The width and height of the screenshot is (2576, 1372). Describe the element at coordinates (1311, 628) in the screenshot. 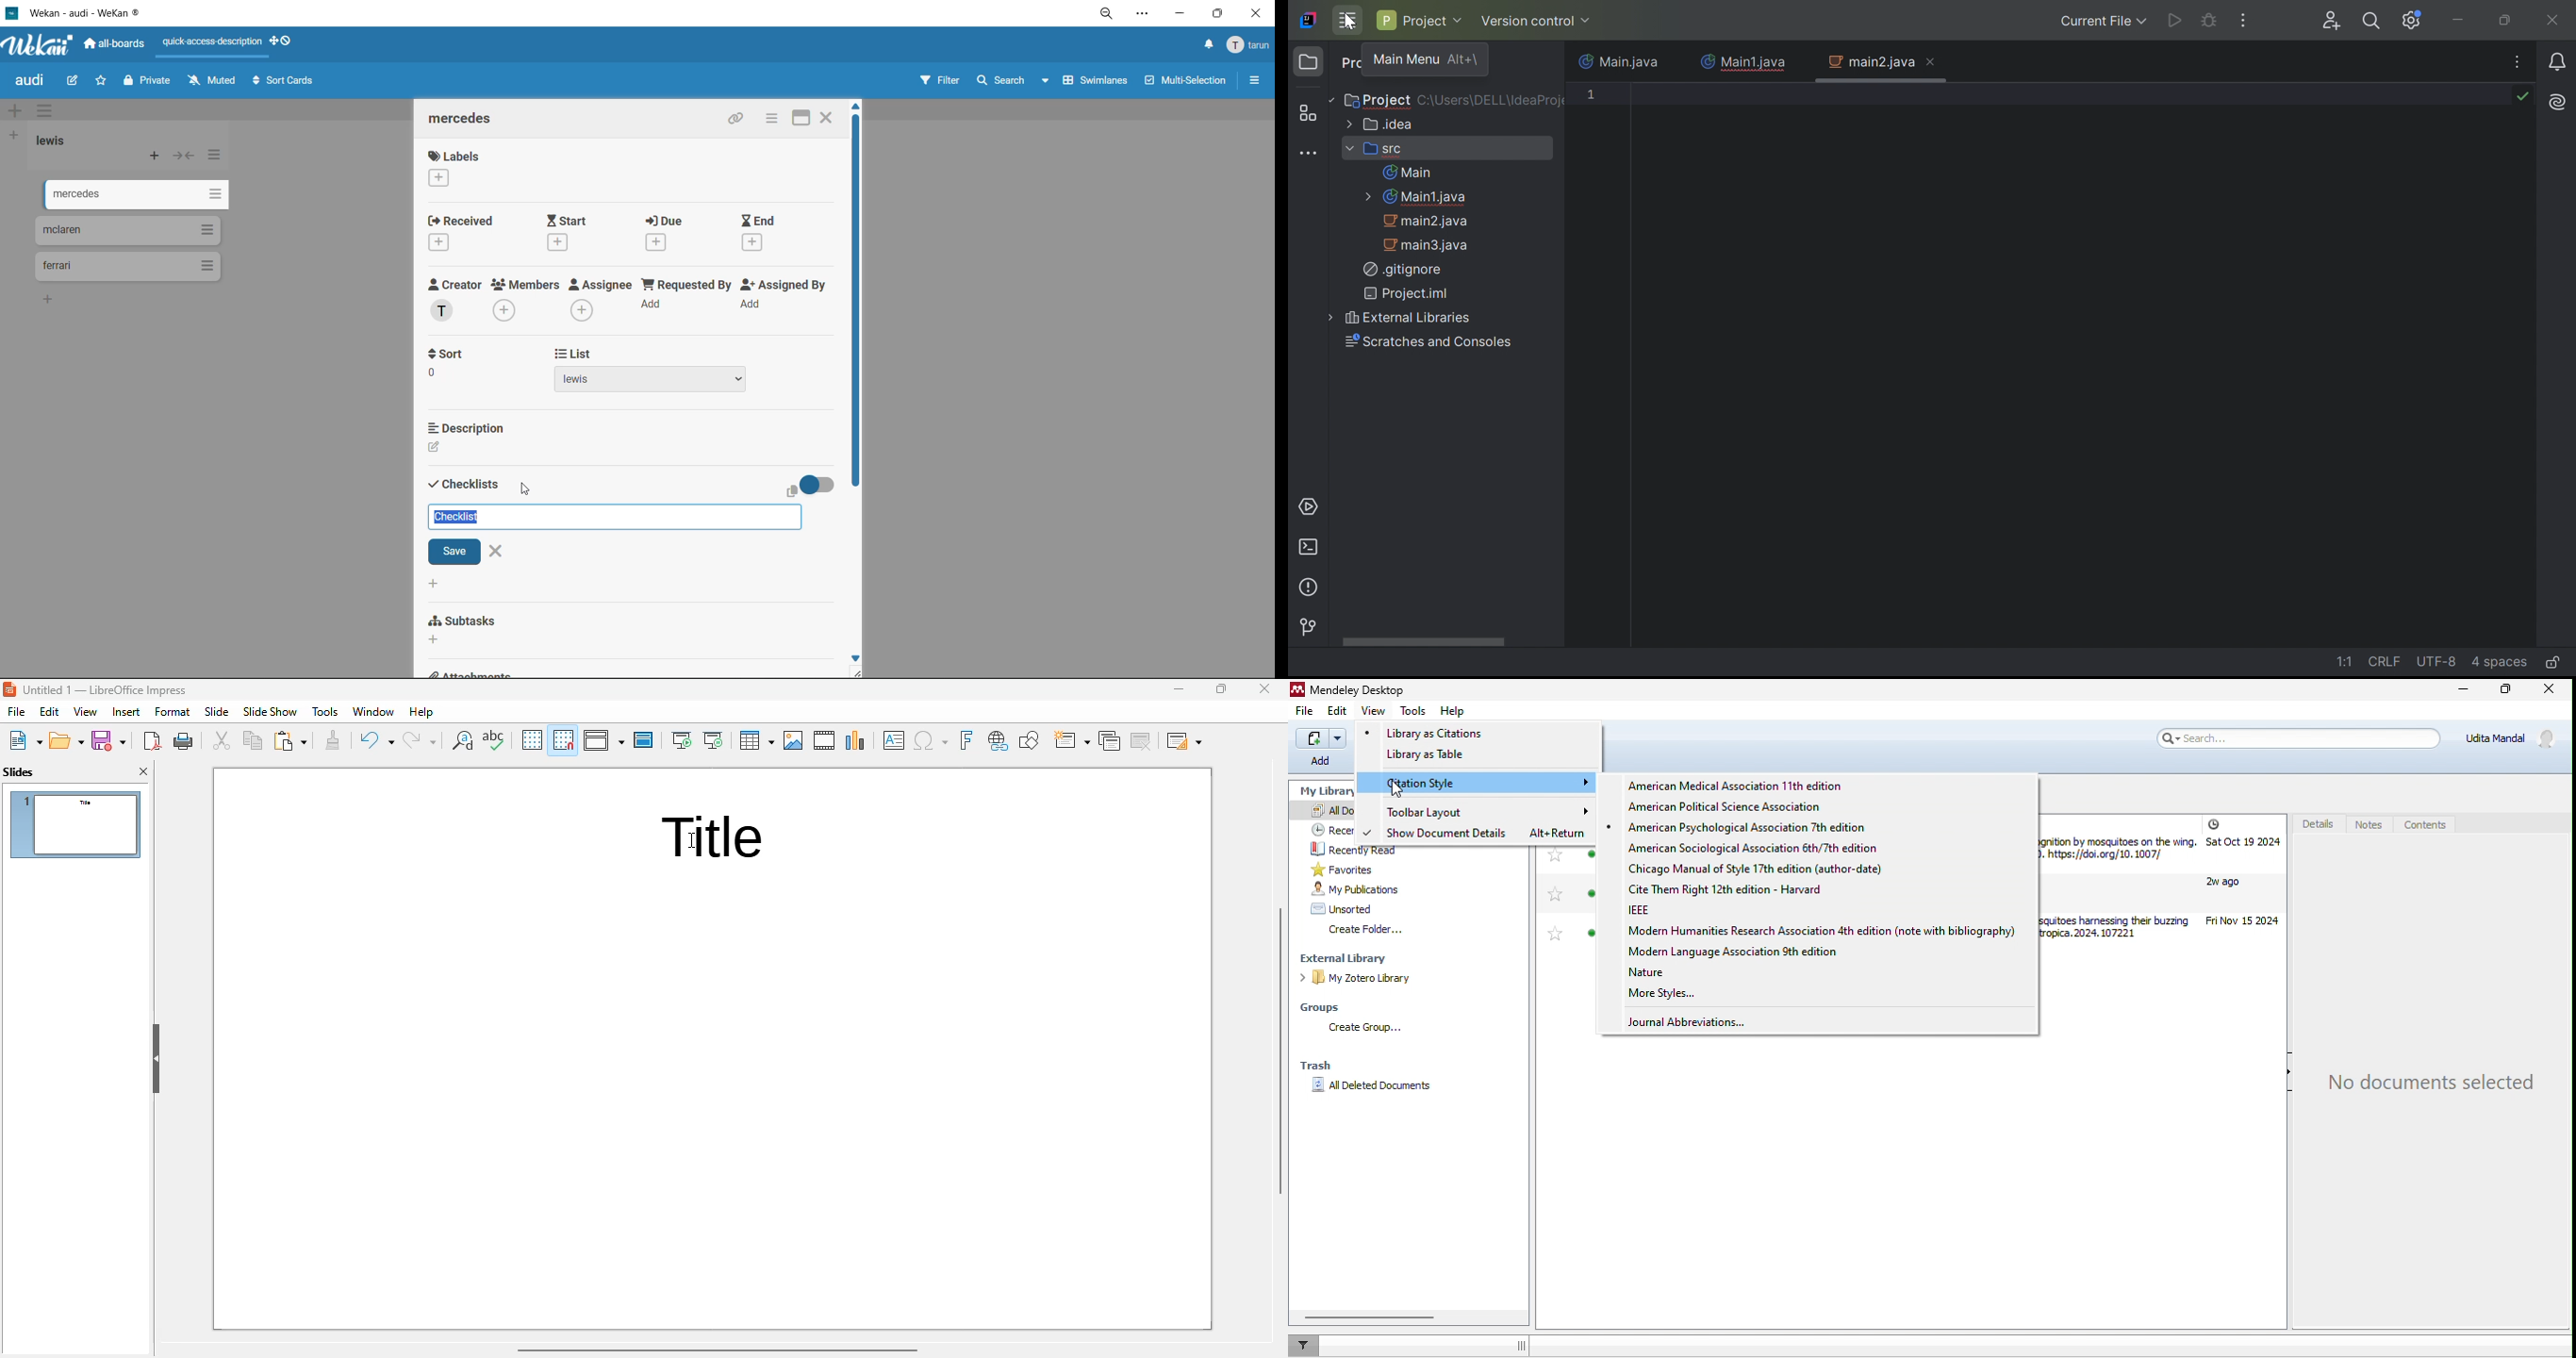

I see `Version control` at that location.